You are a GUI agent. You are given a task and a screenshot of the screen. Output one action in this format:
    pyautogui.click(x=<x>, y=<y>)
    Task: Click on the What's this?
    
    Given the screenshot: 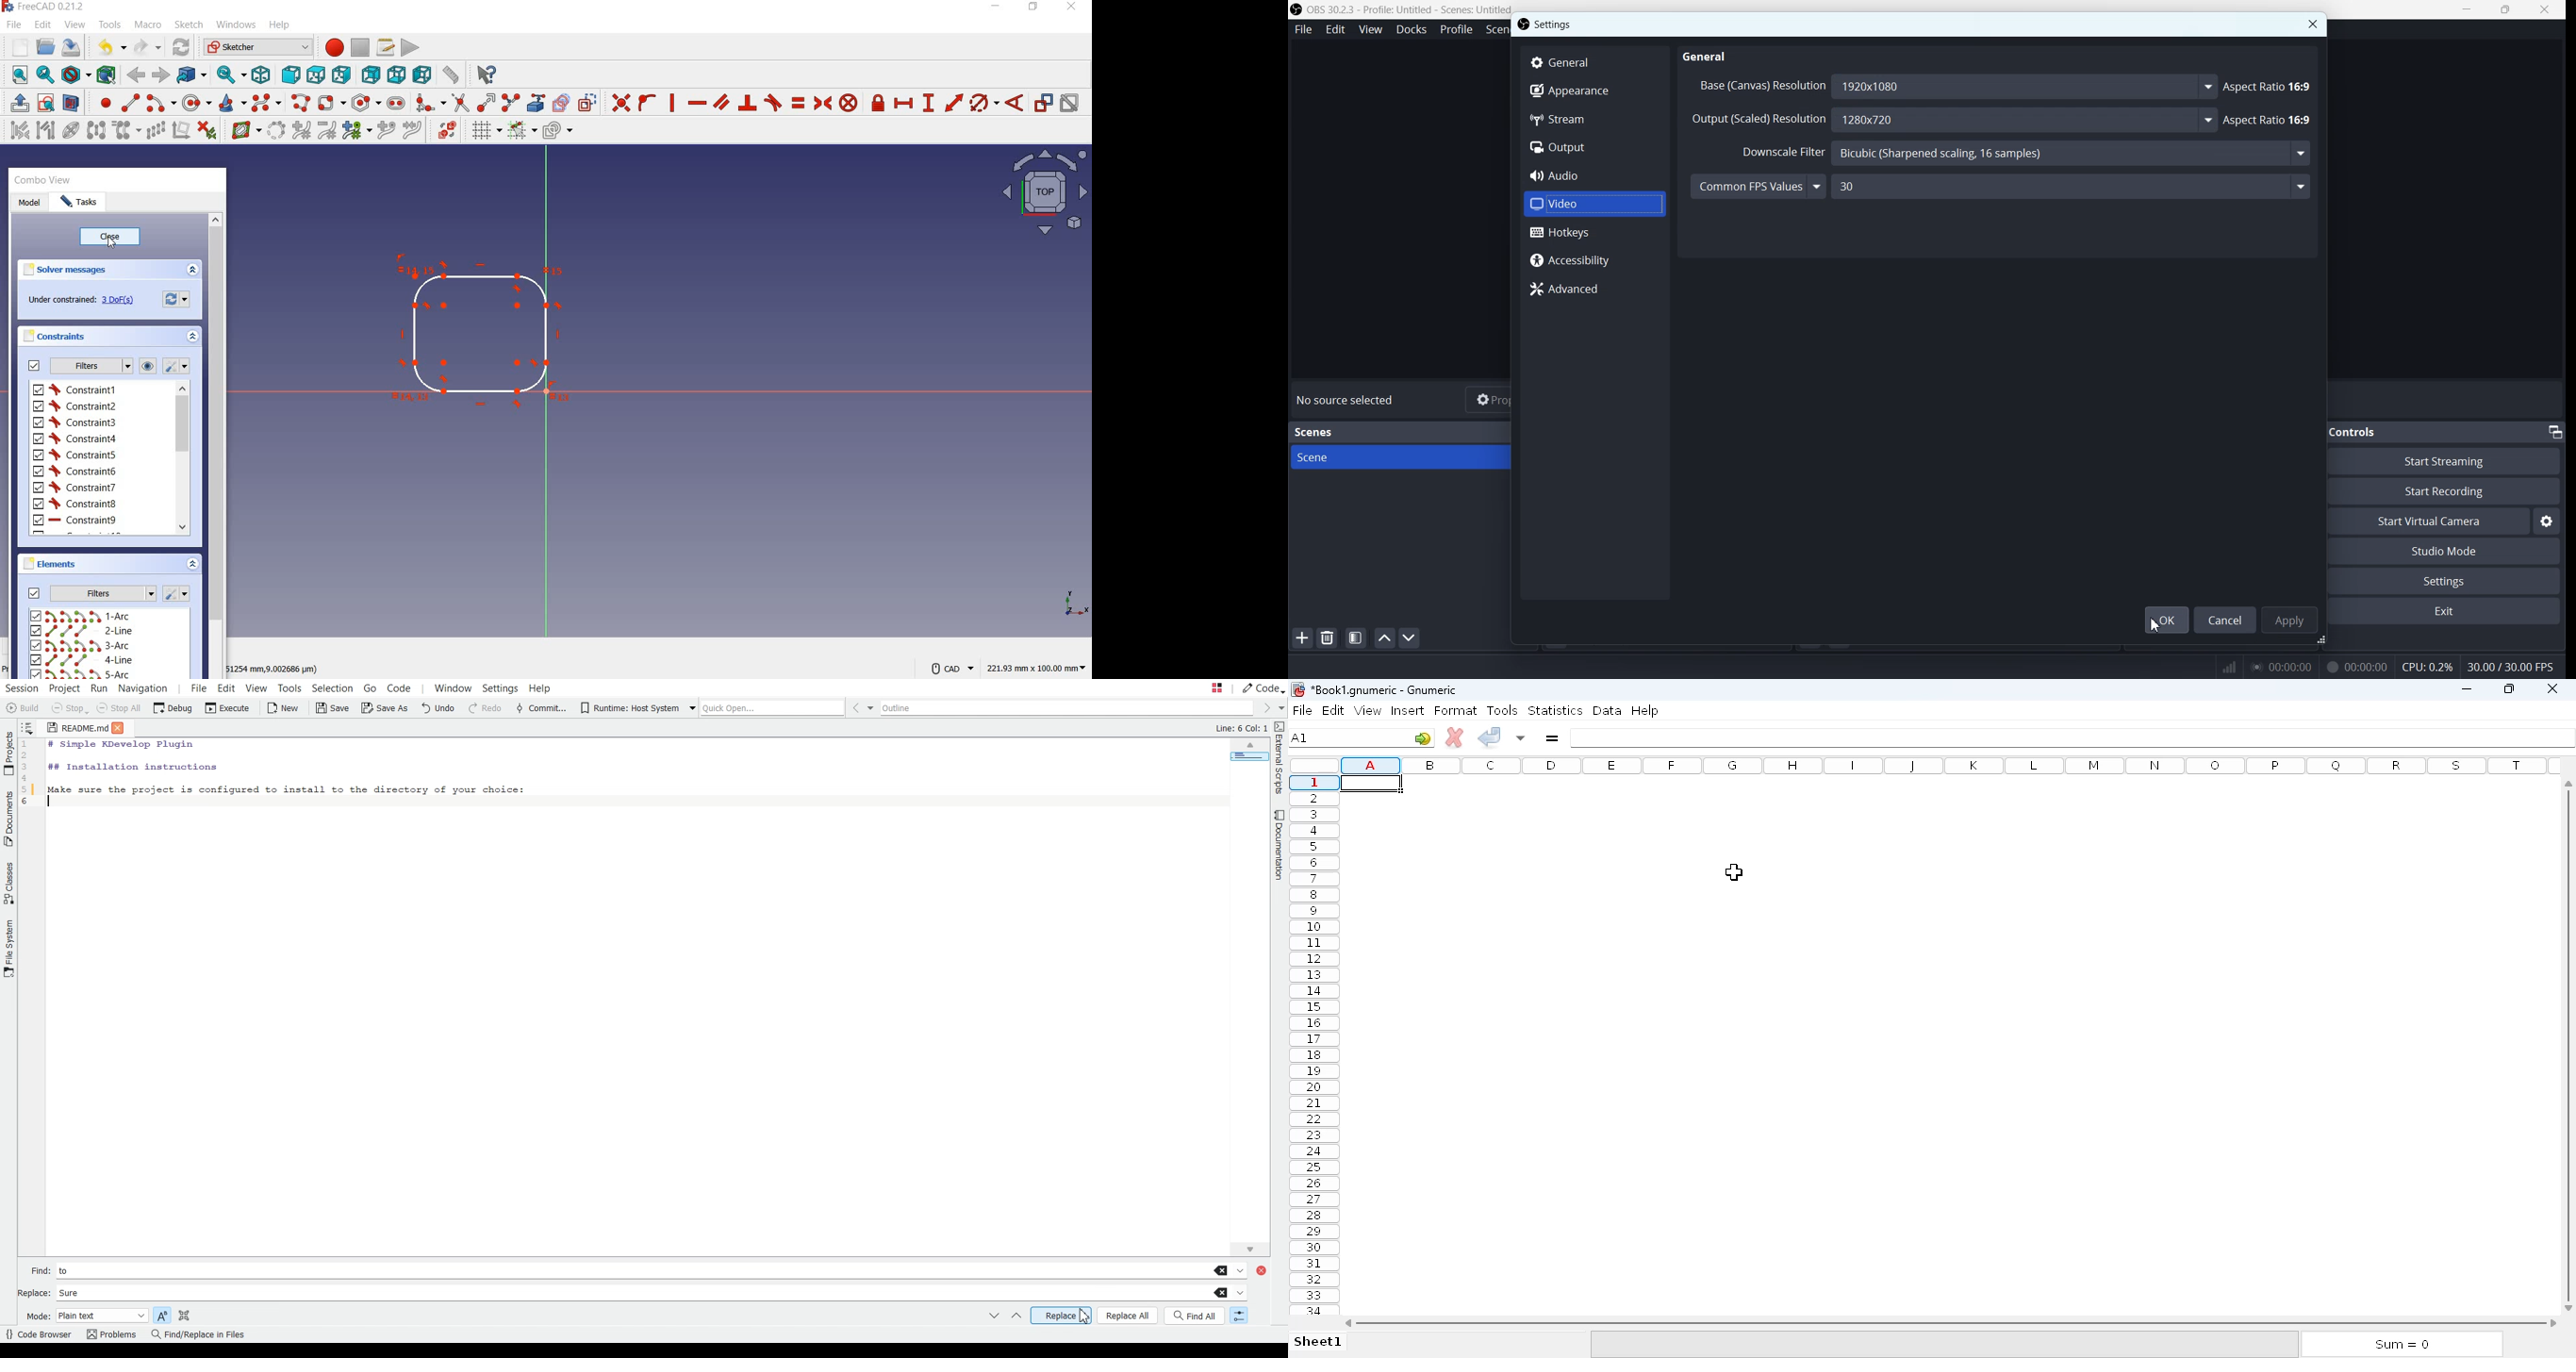 What is the action you would take?
    pyautogui.click(x=486, y=73)
    